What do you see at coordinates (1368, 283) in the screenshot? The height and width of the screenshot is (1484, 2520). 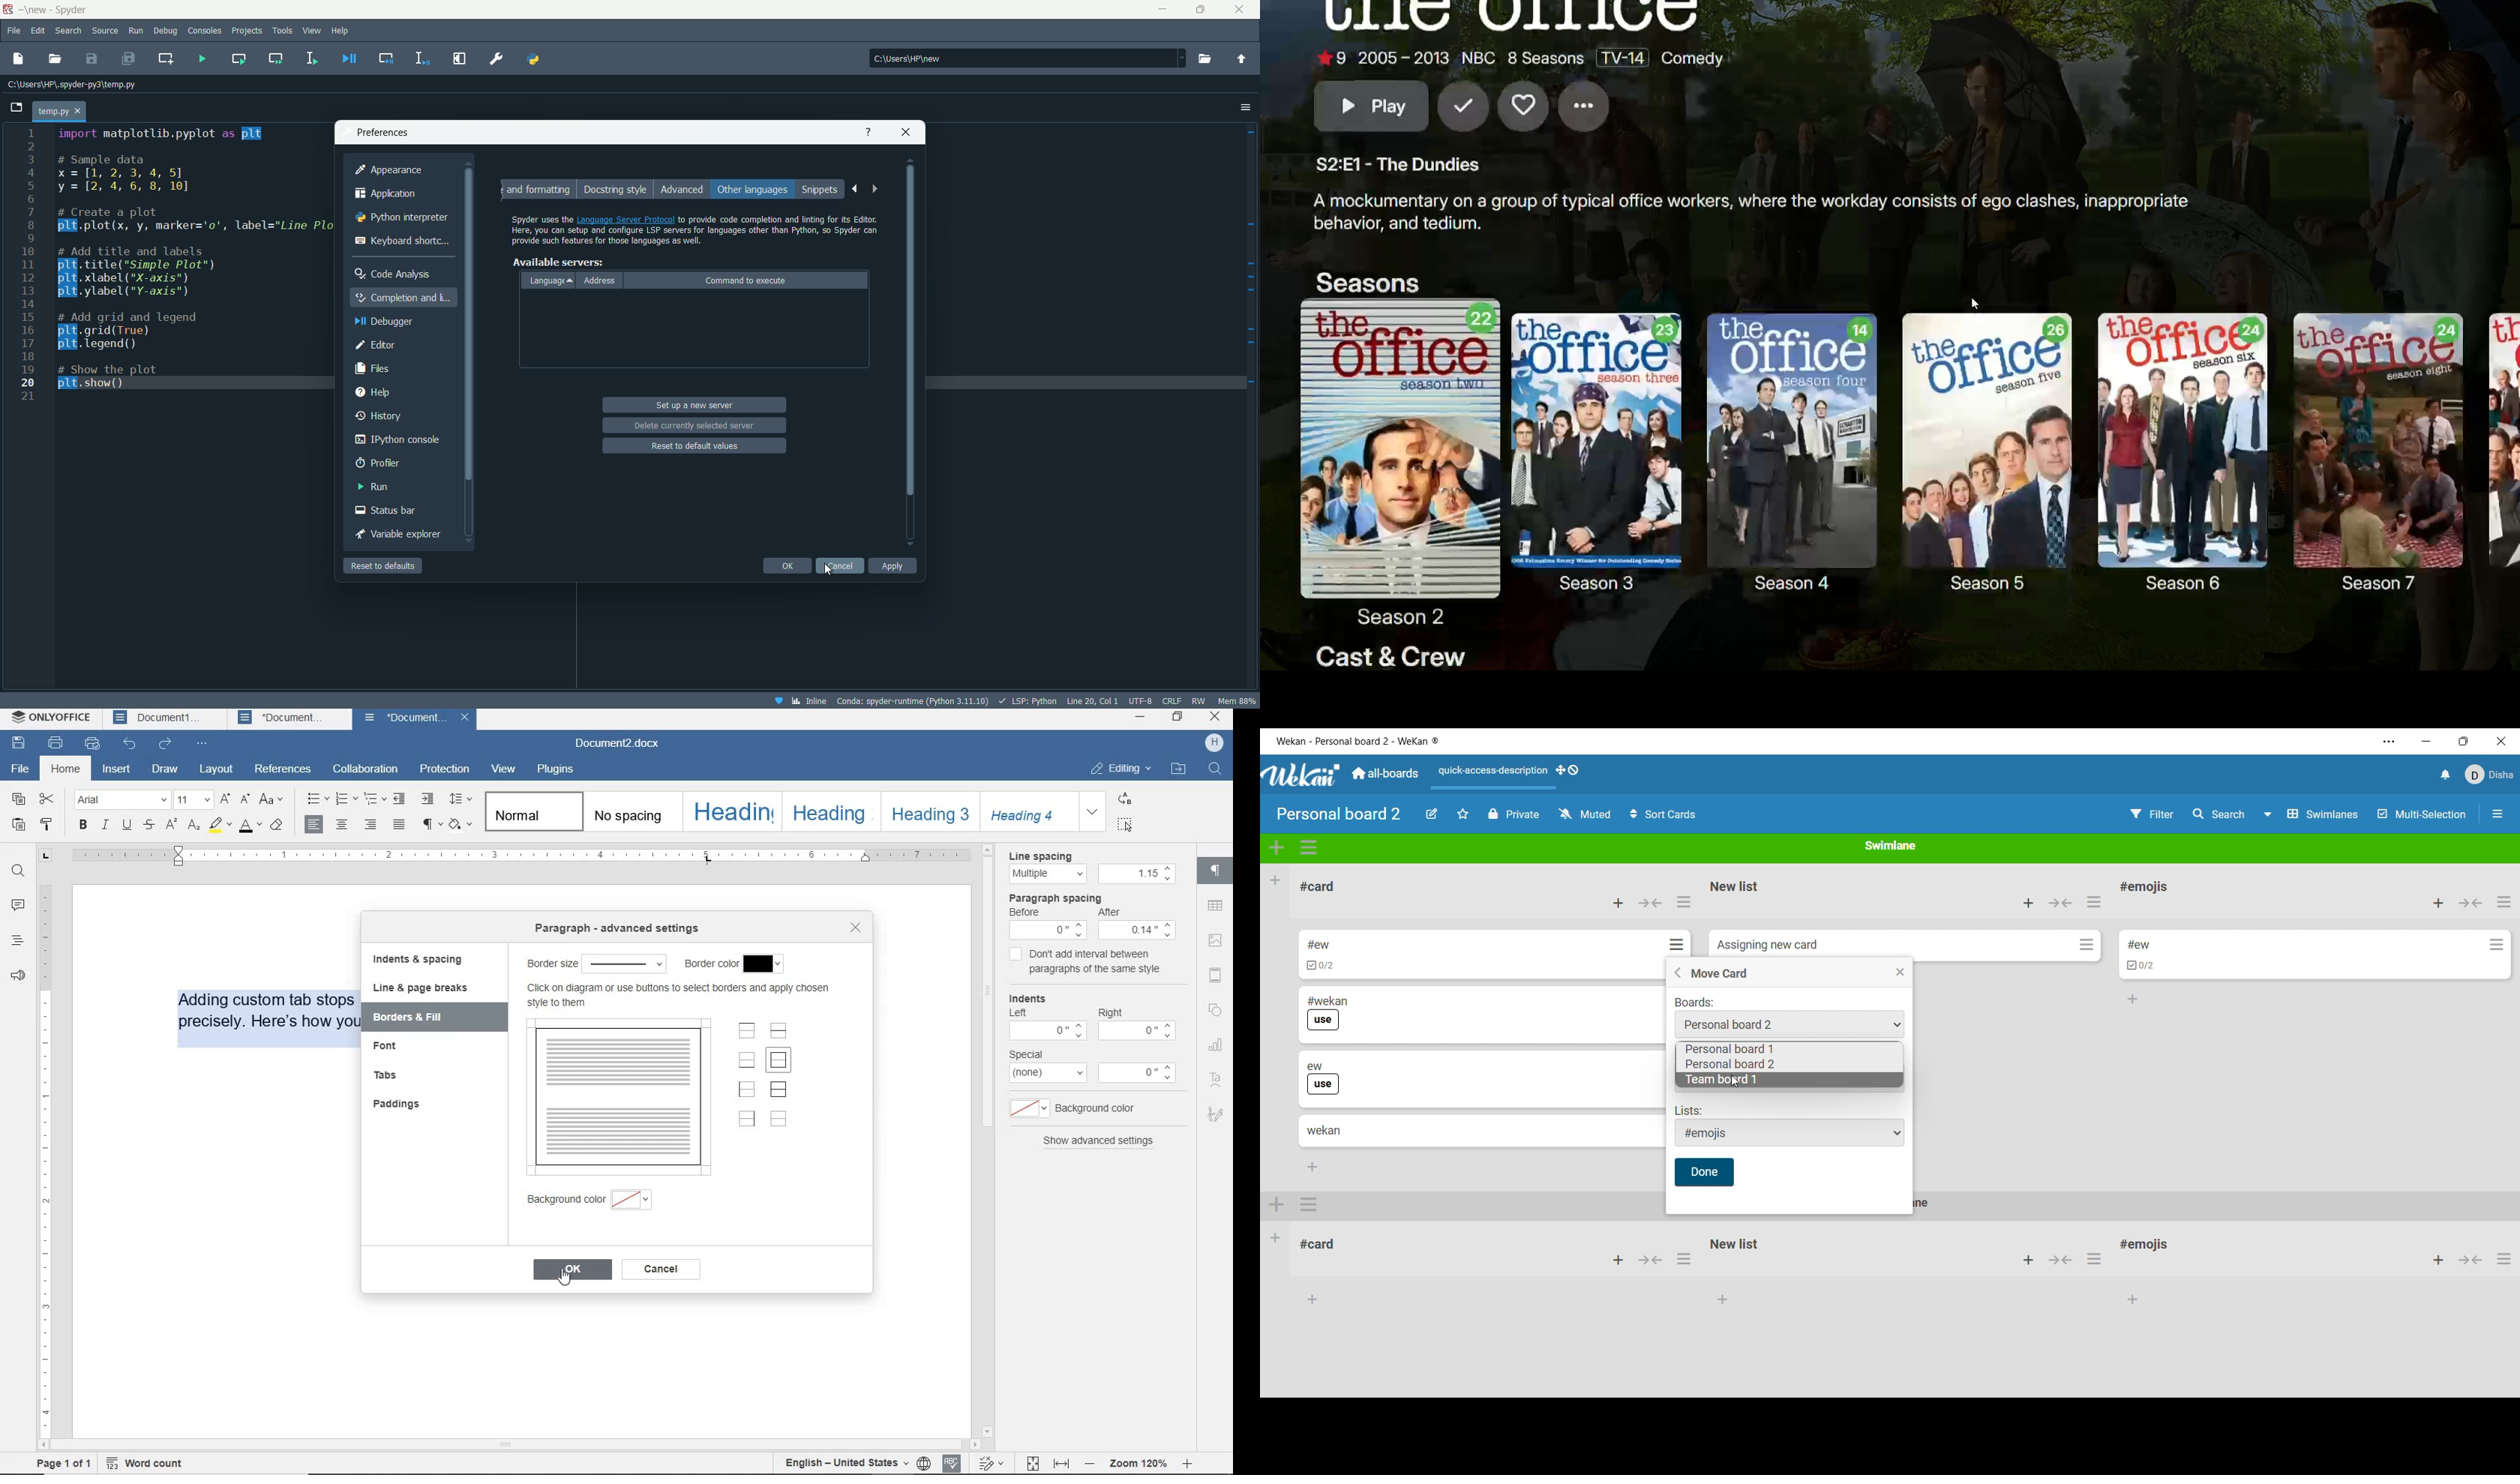 I see `Seasons` at bounding box center [1368, 283].